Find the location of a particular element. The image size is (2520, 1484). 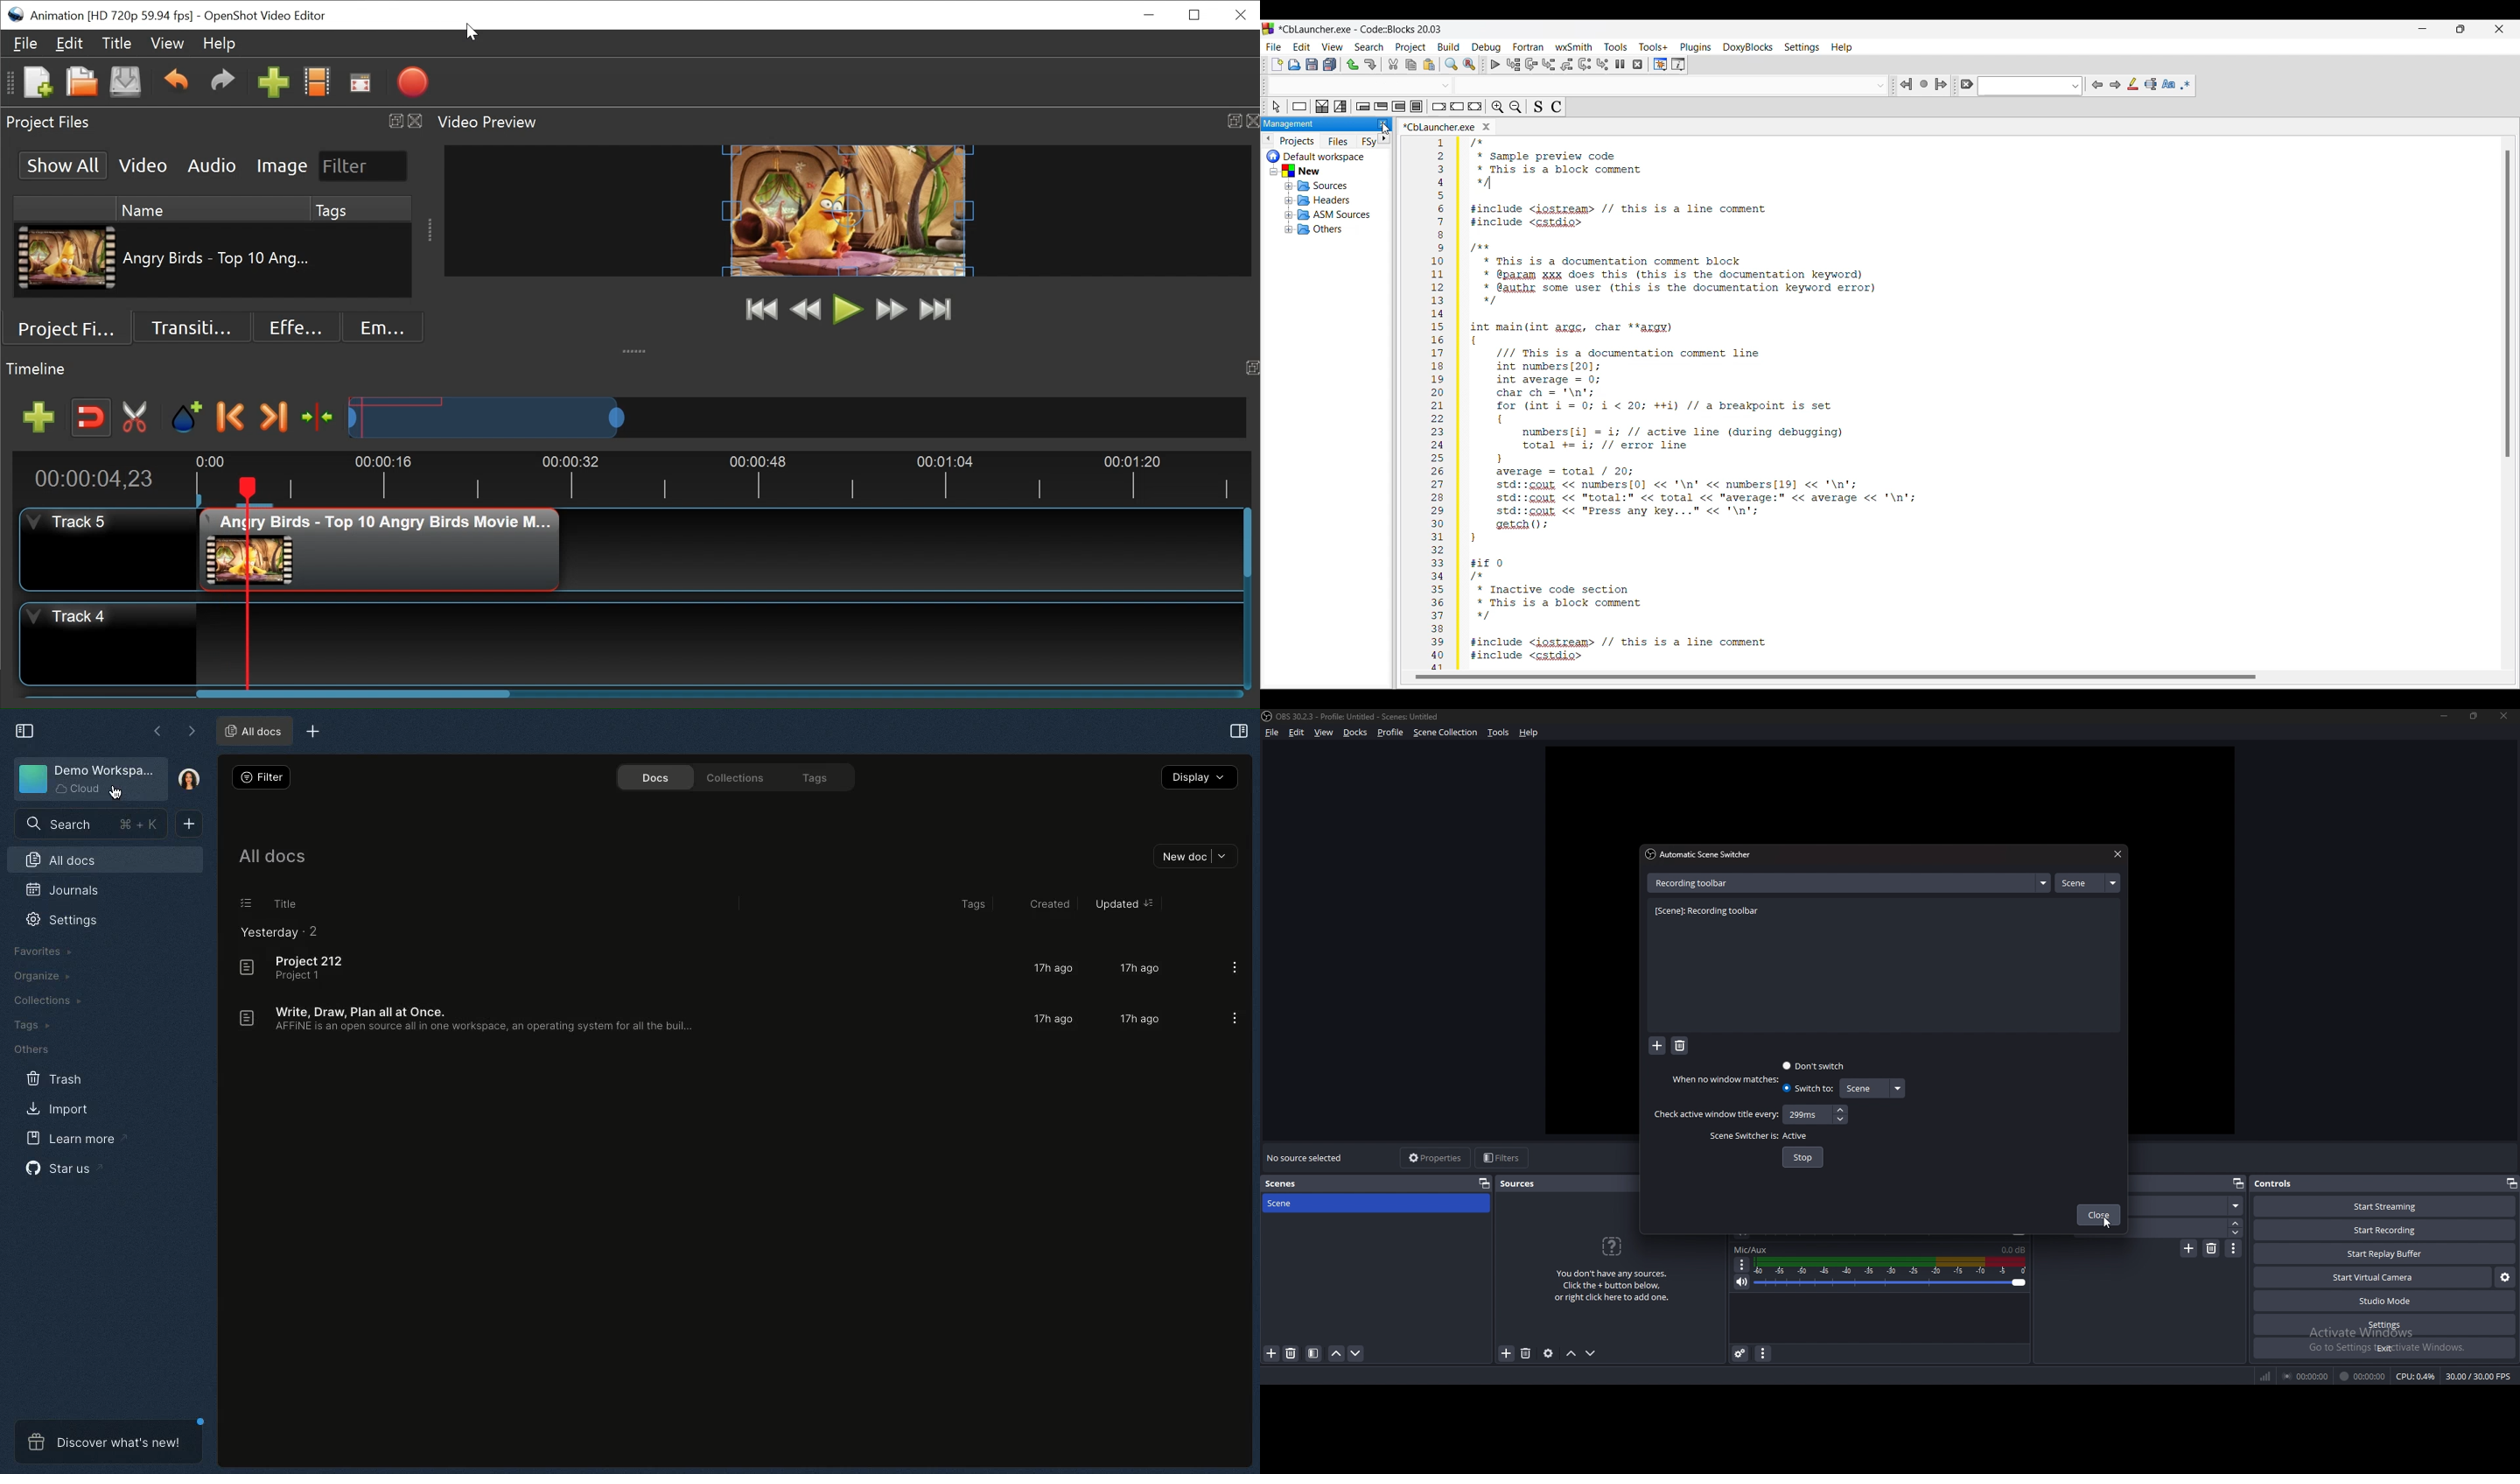

Settings menu is located at coordinates (1802, 47).